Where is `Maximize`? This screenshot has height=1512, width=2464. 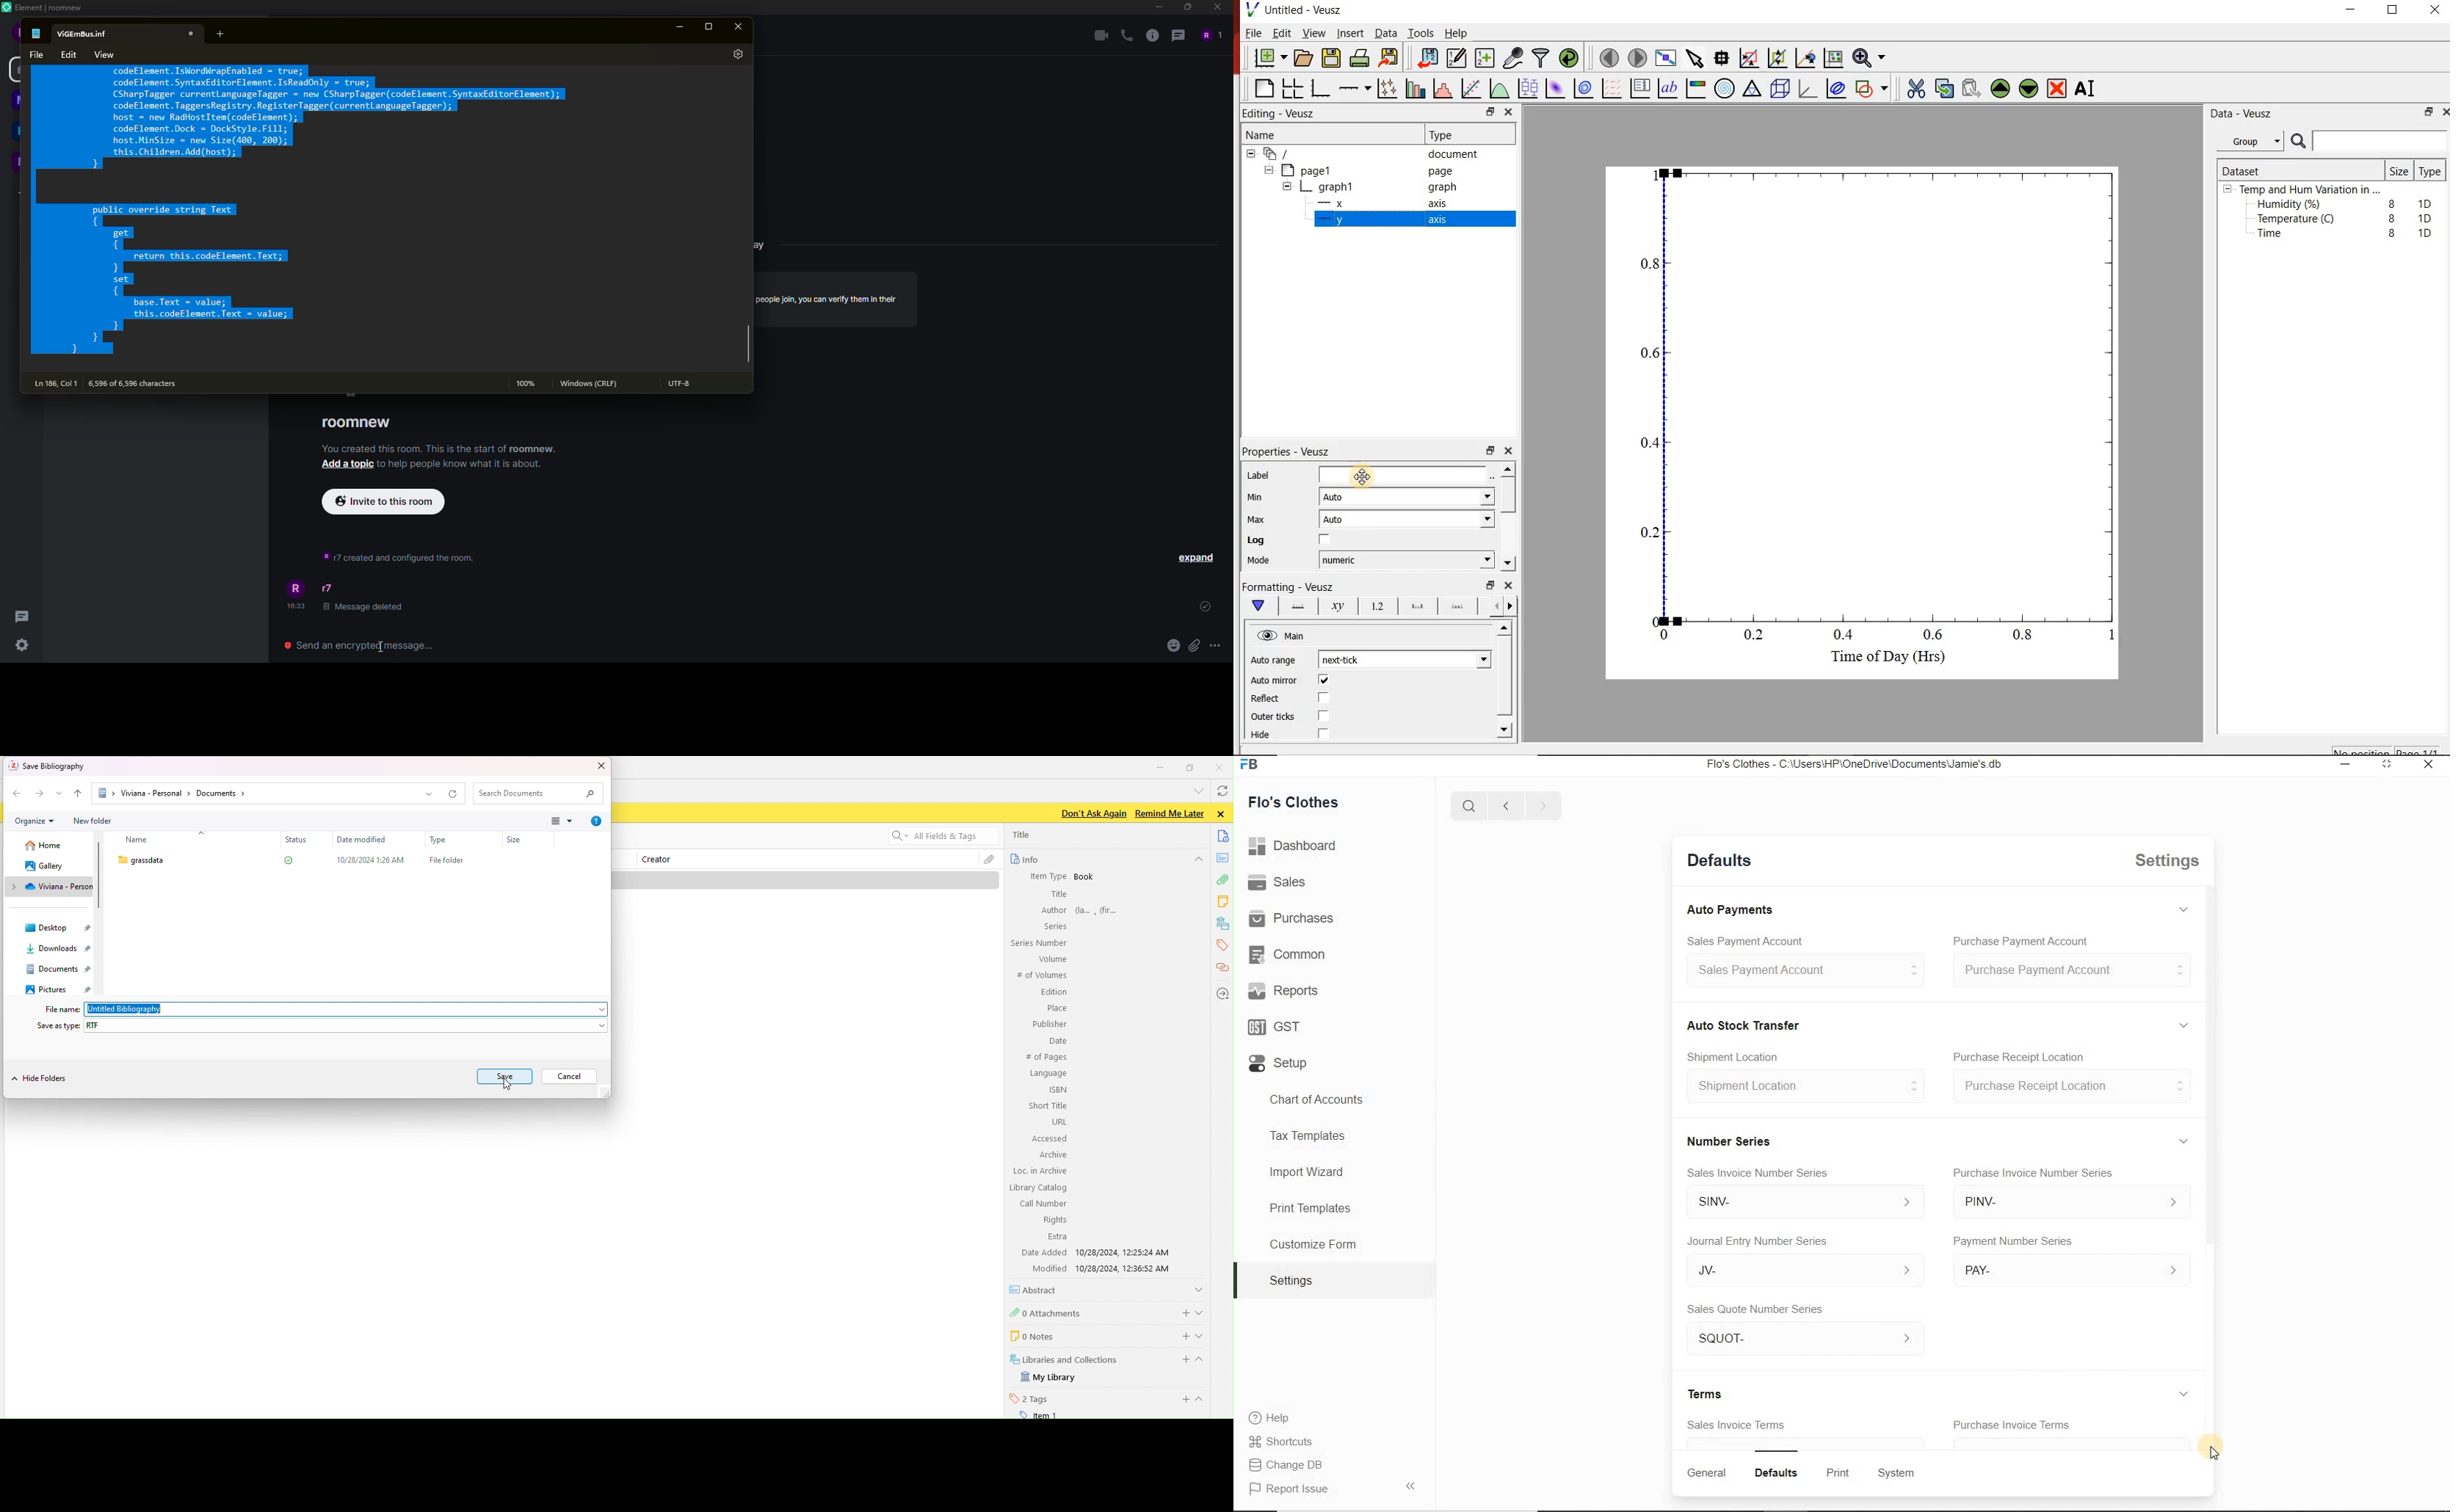
Maximize is located at coordinates (2390, 765).